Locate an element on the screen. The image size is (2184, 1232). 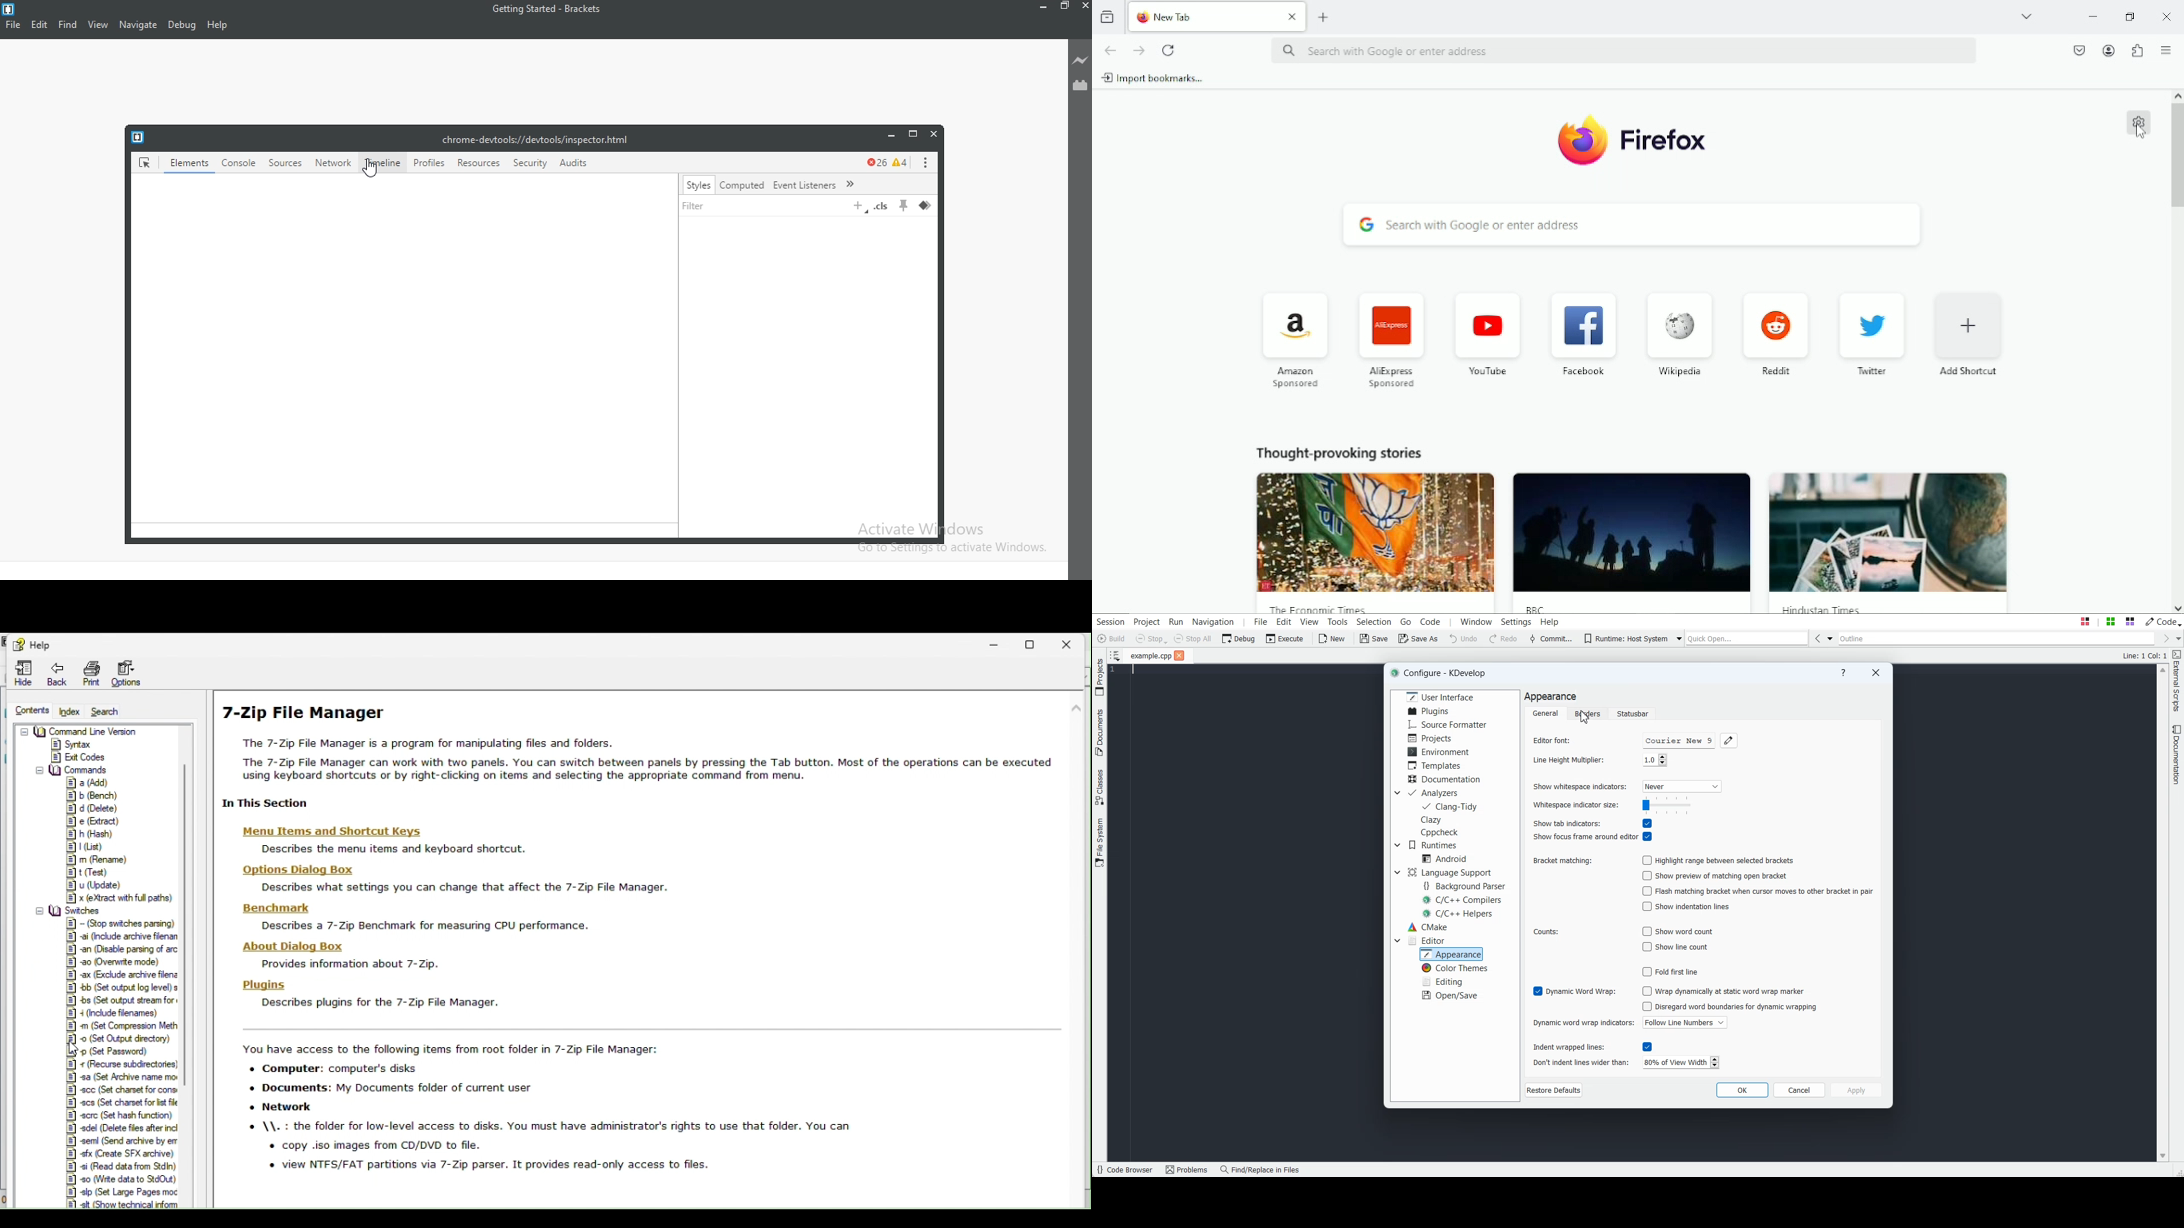
Open application menu is located at coordinates (2167, 49).